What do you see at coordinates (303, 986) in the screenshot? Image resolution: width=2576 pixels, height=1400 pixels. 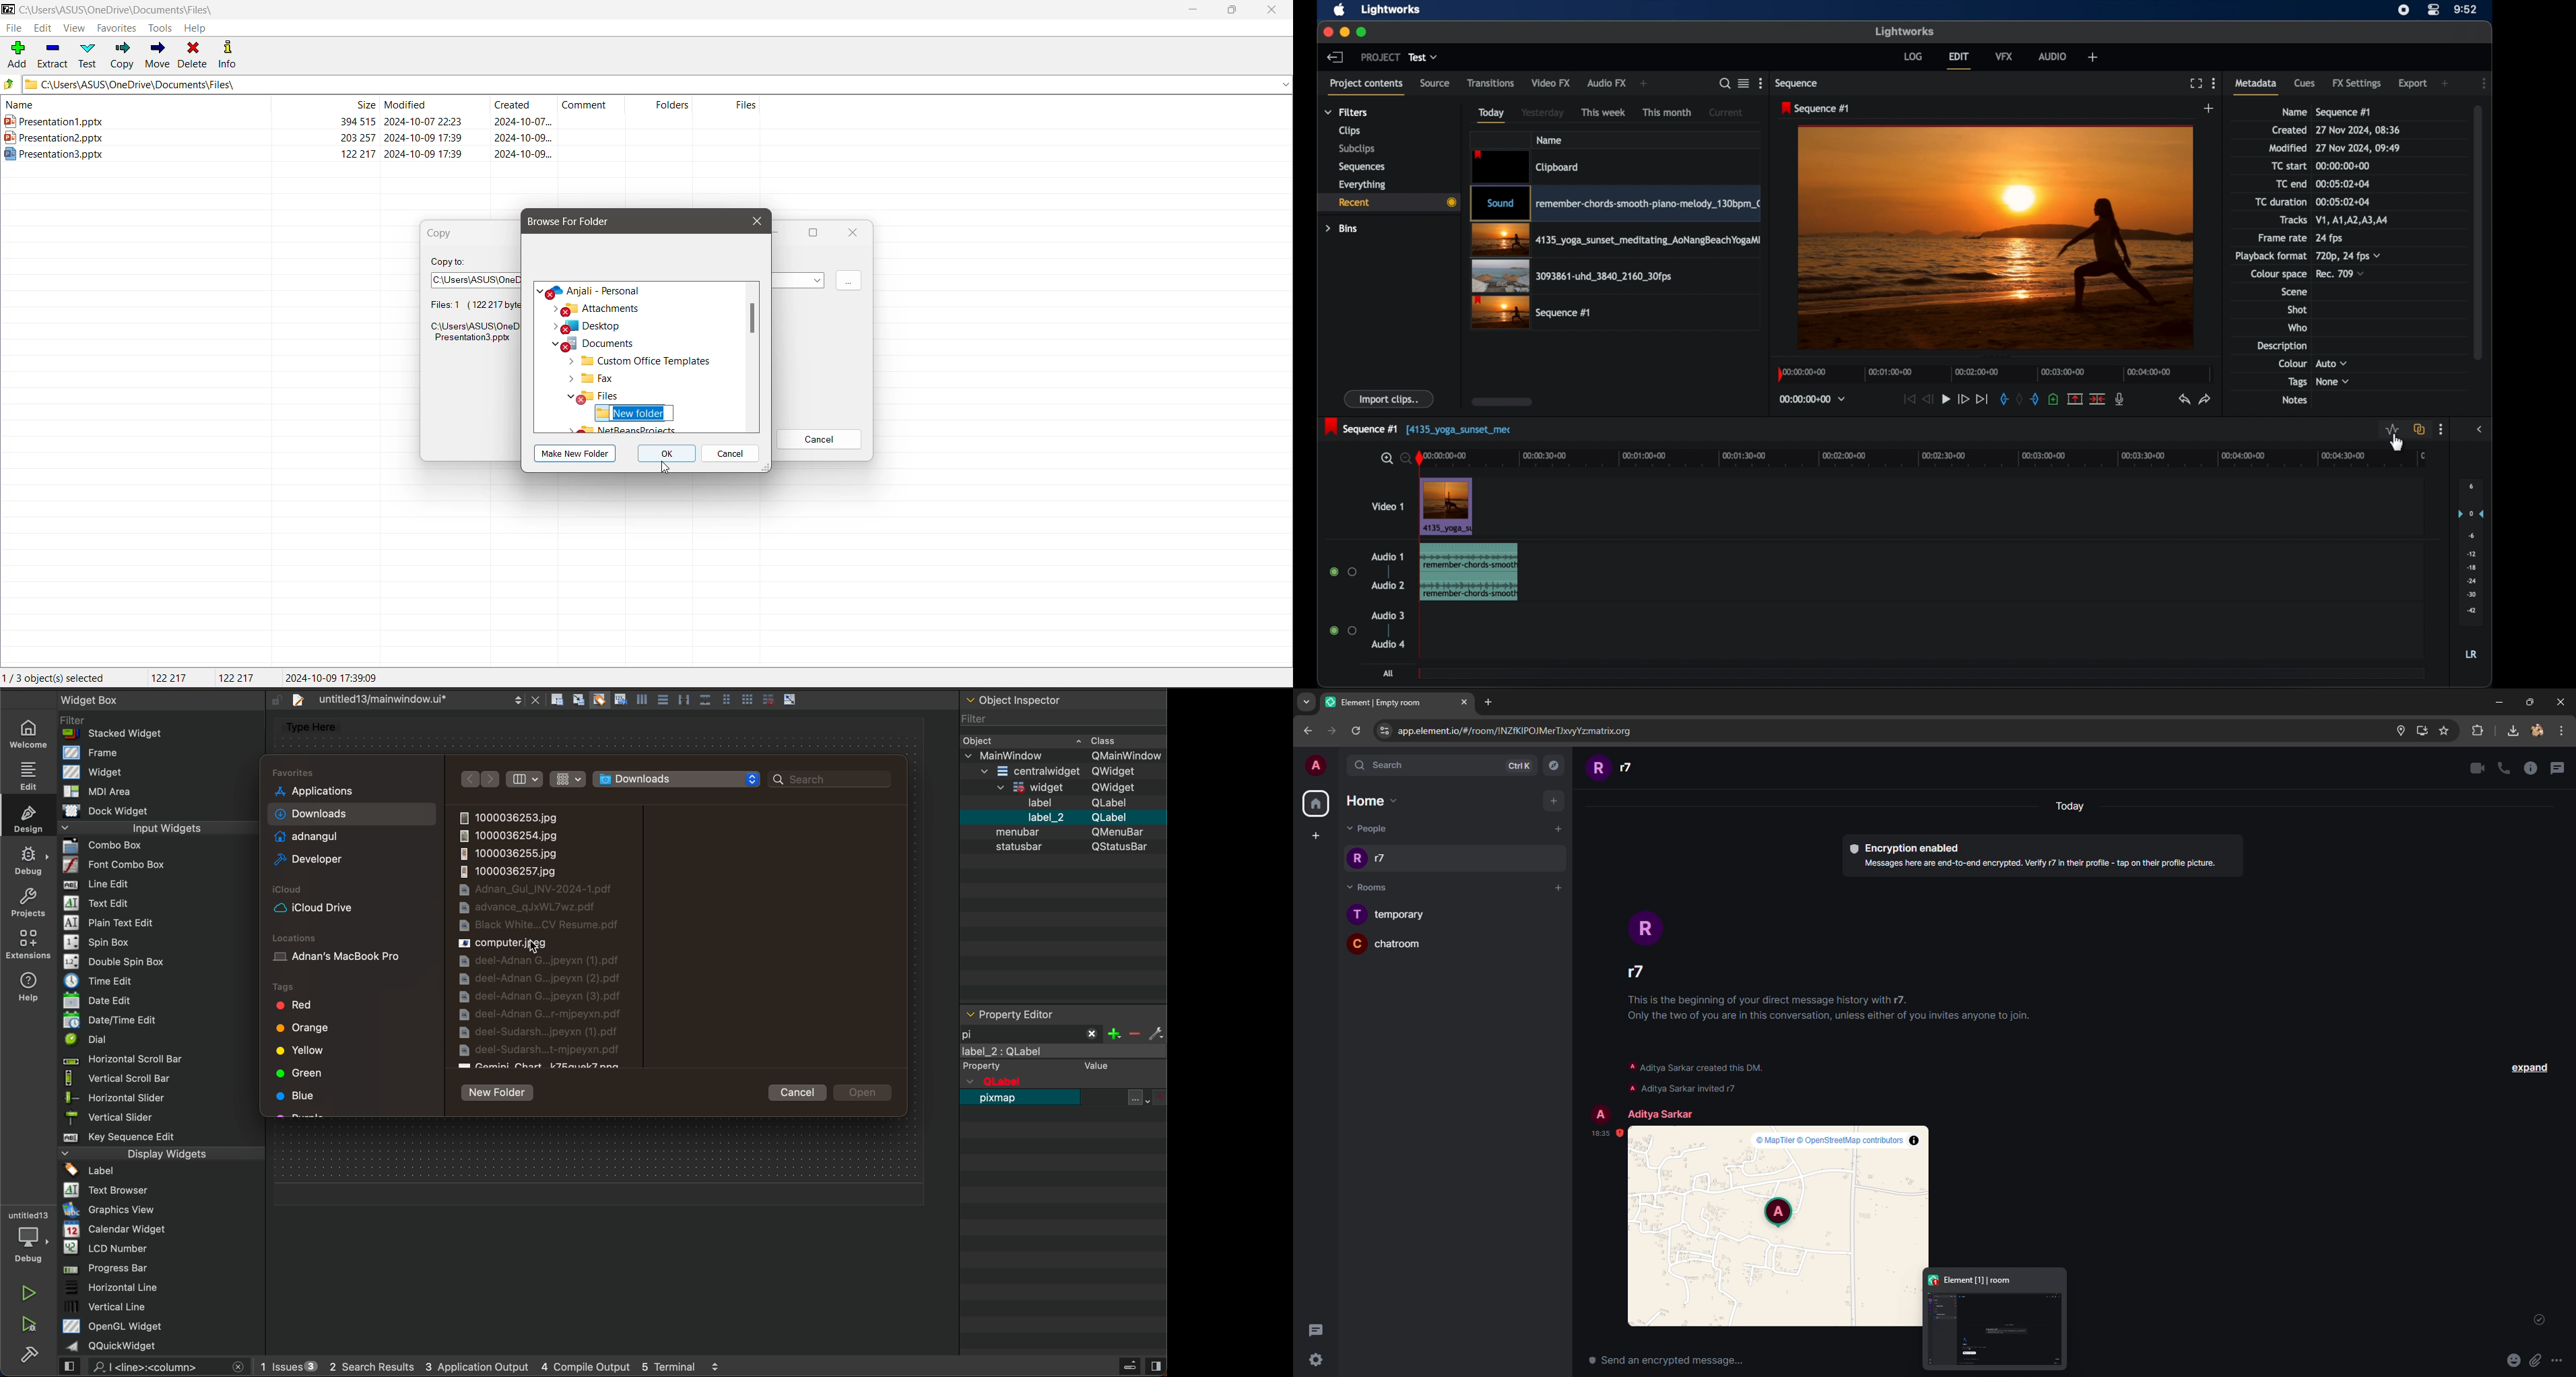 I see `tags` at bounding box center [303, 986].